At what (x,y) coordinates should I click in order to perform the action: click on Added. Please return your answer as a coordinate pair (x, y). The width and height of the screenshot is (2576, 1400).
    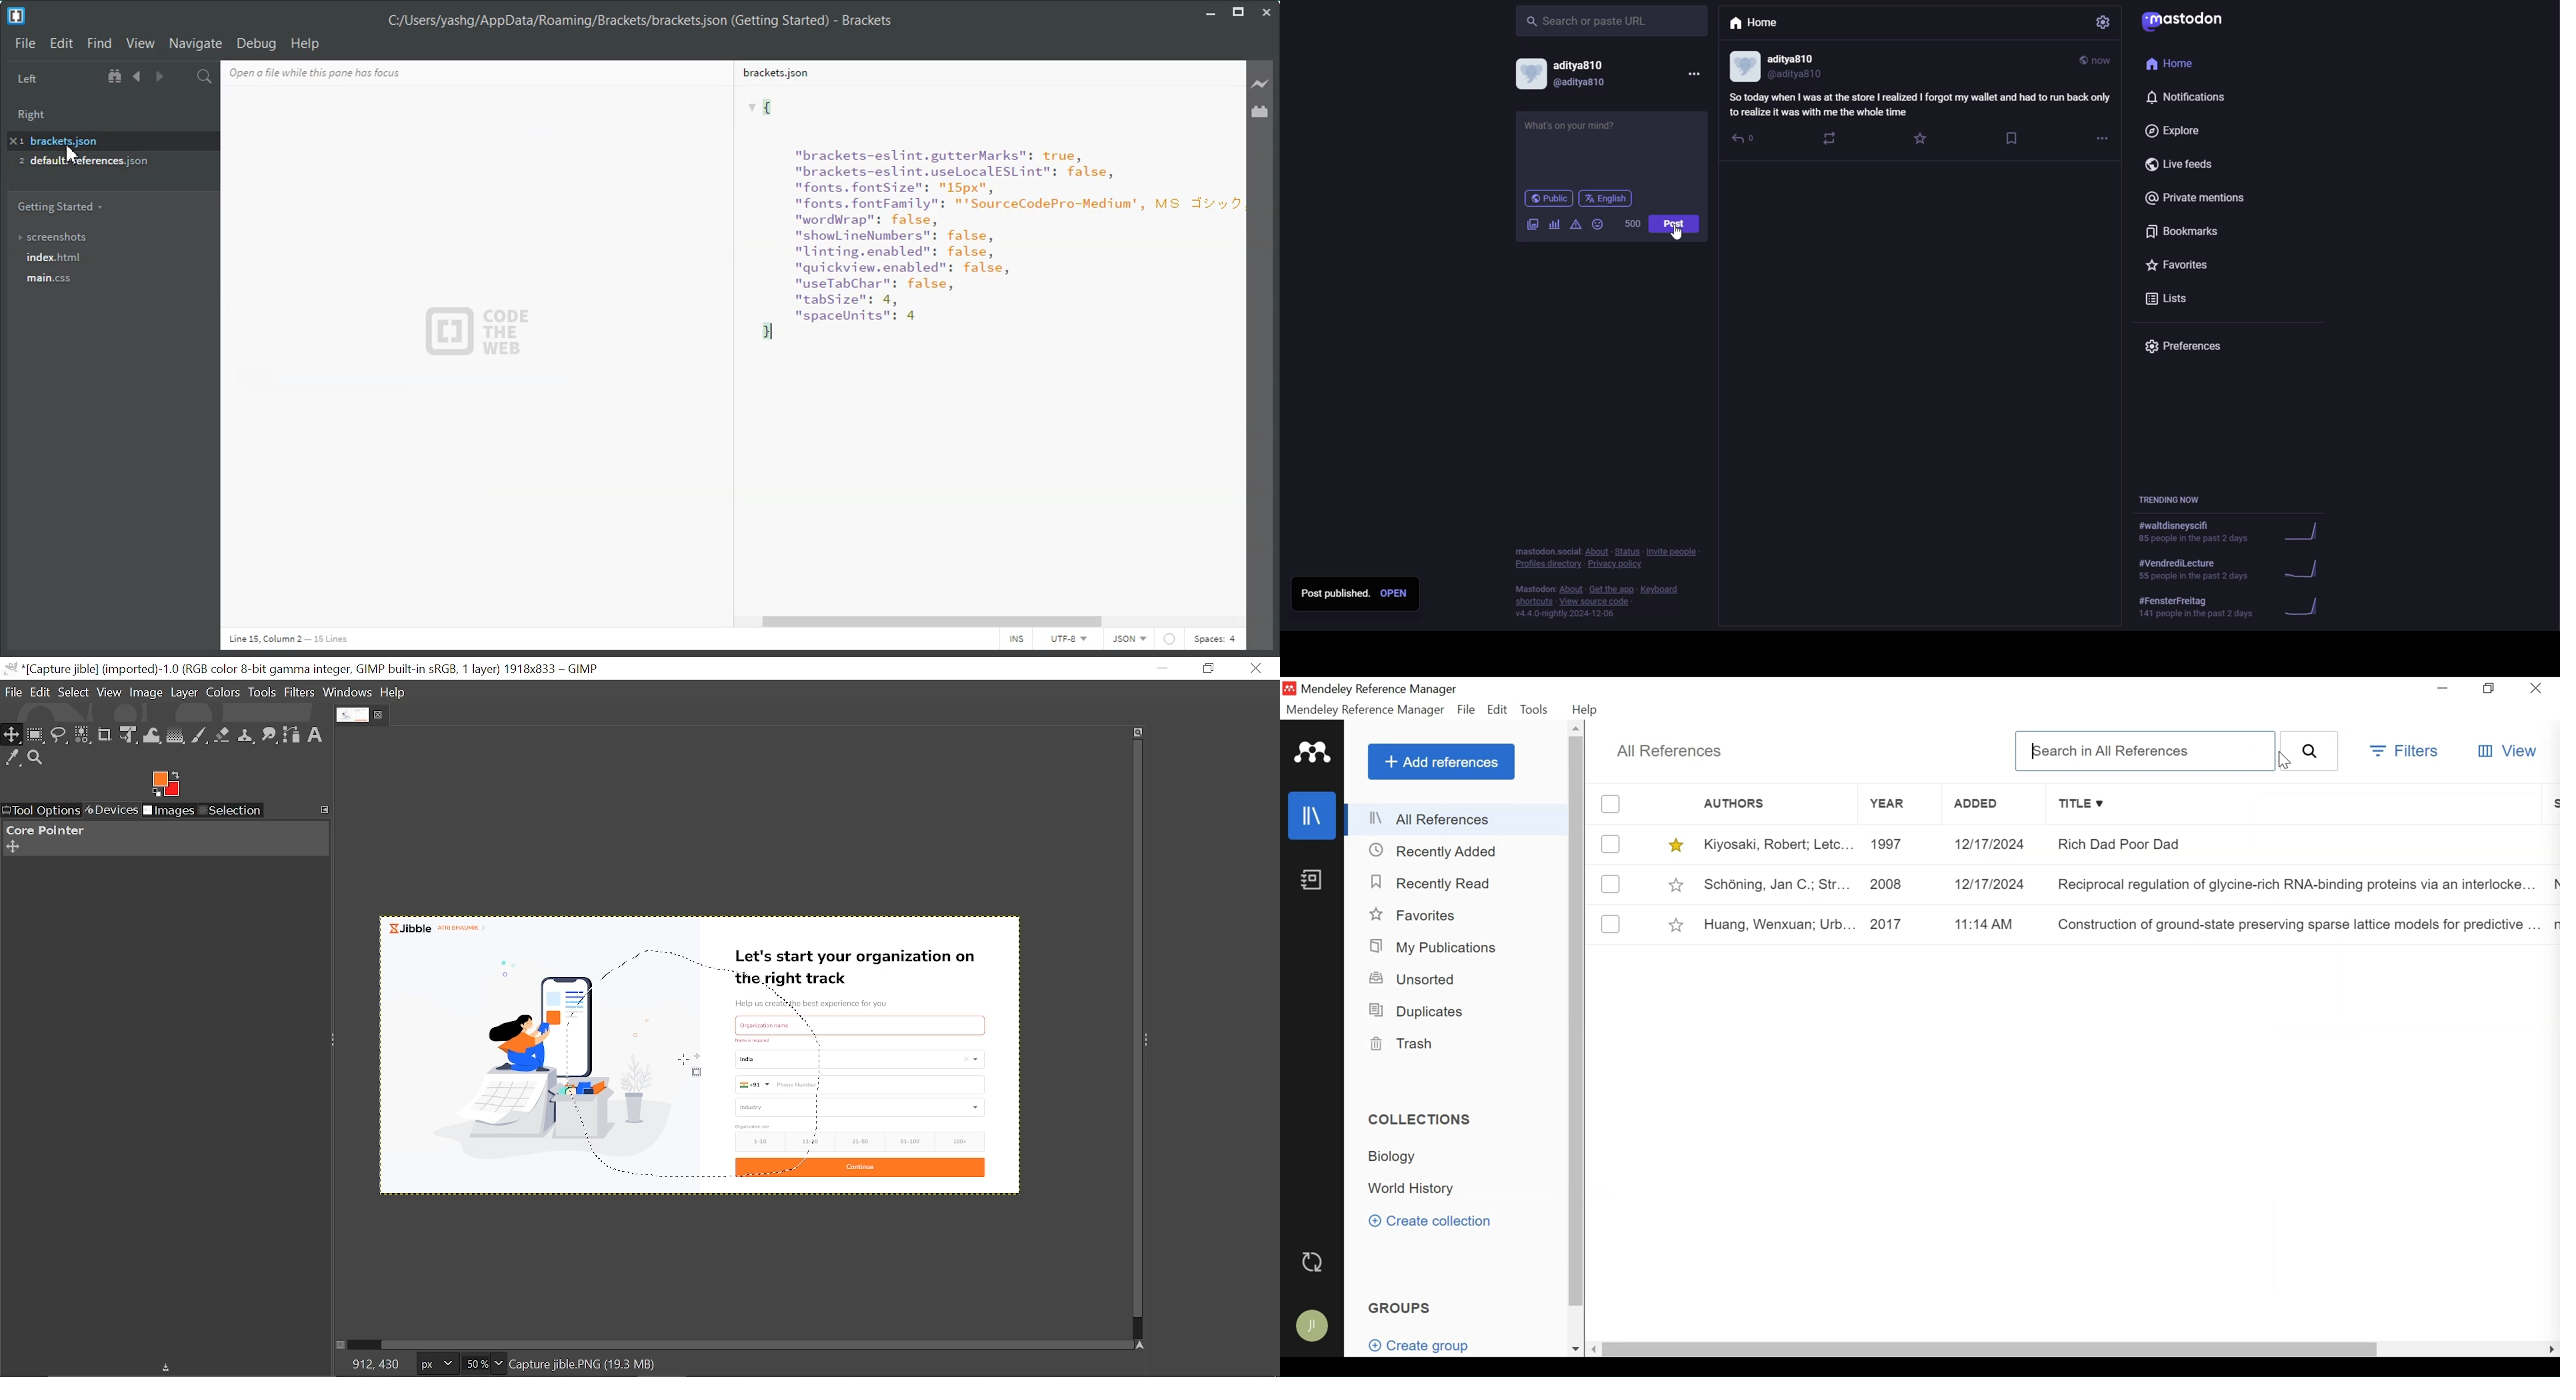
    Looking at the image, I should click on (1994, 805).